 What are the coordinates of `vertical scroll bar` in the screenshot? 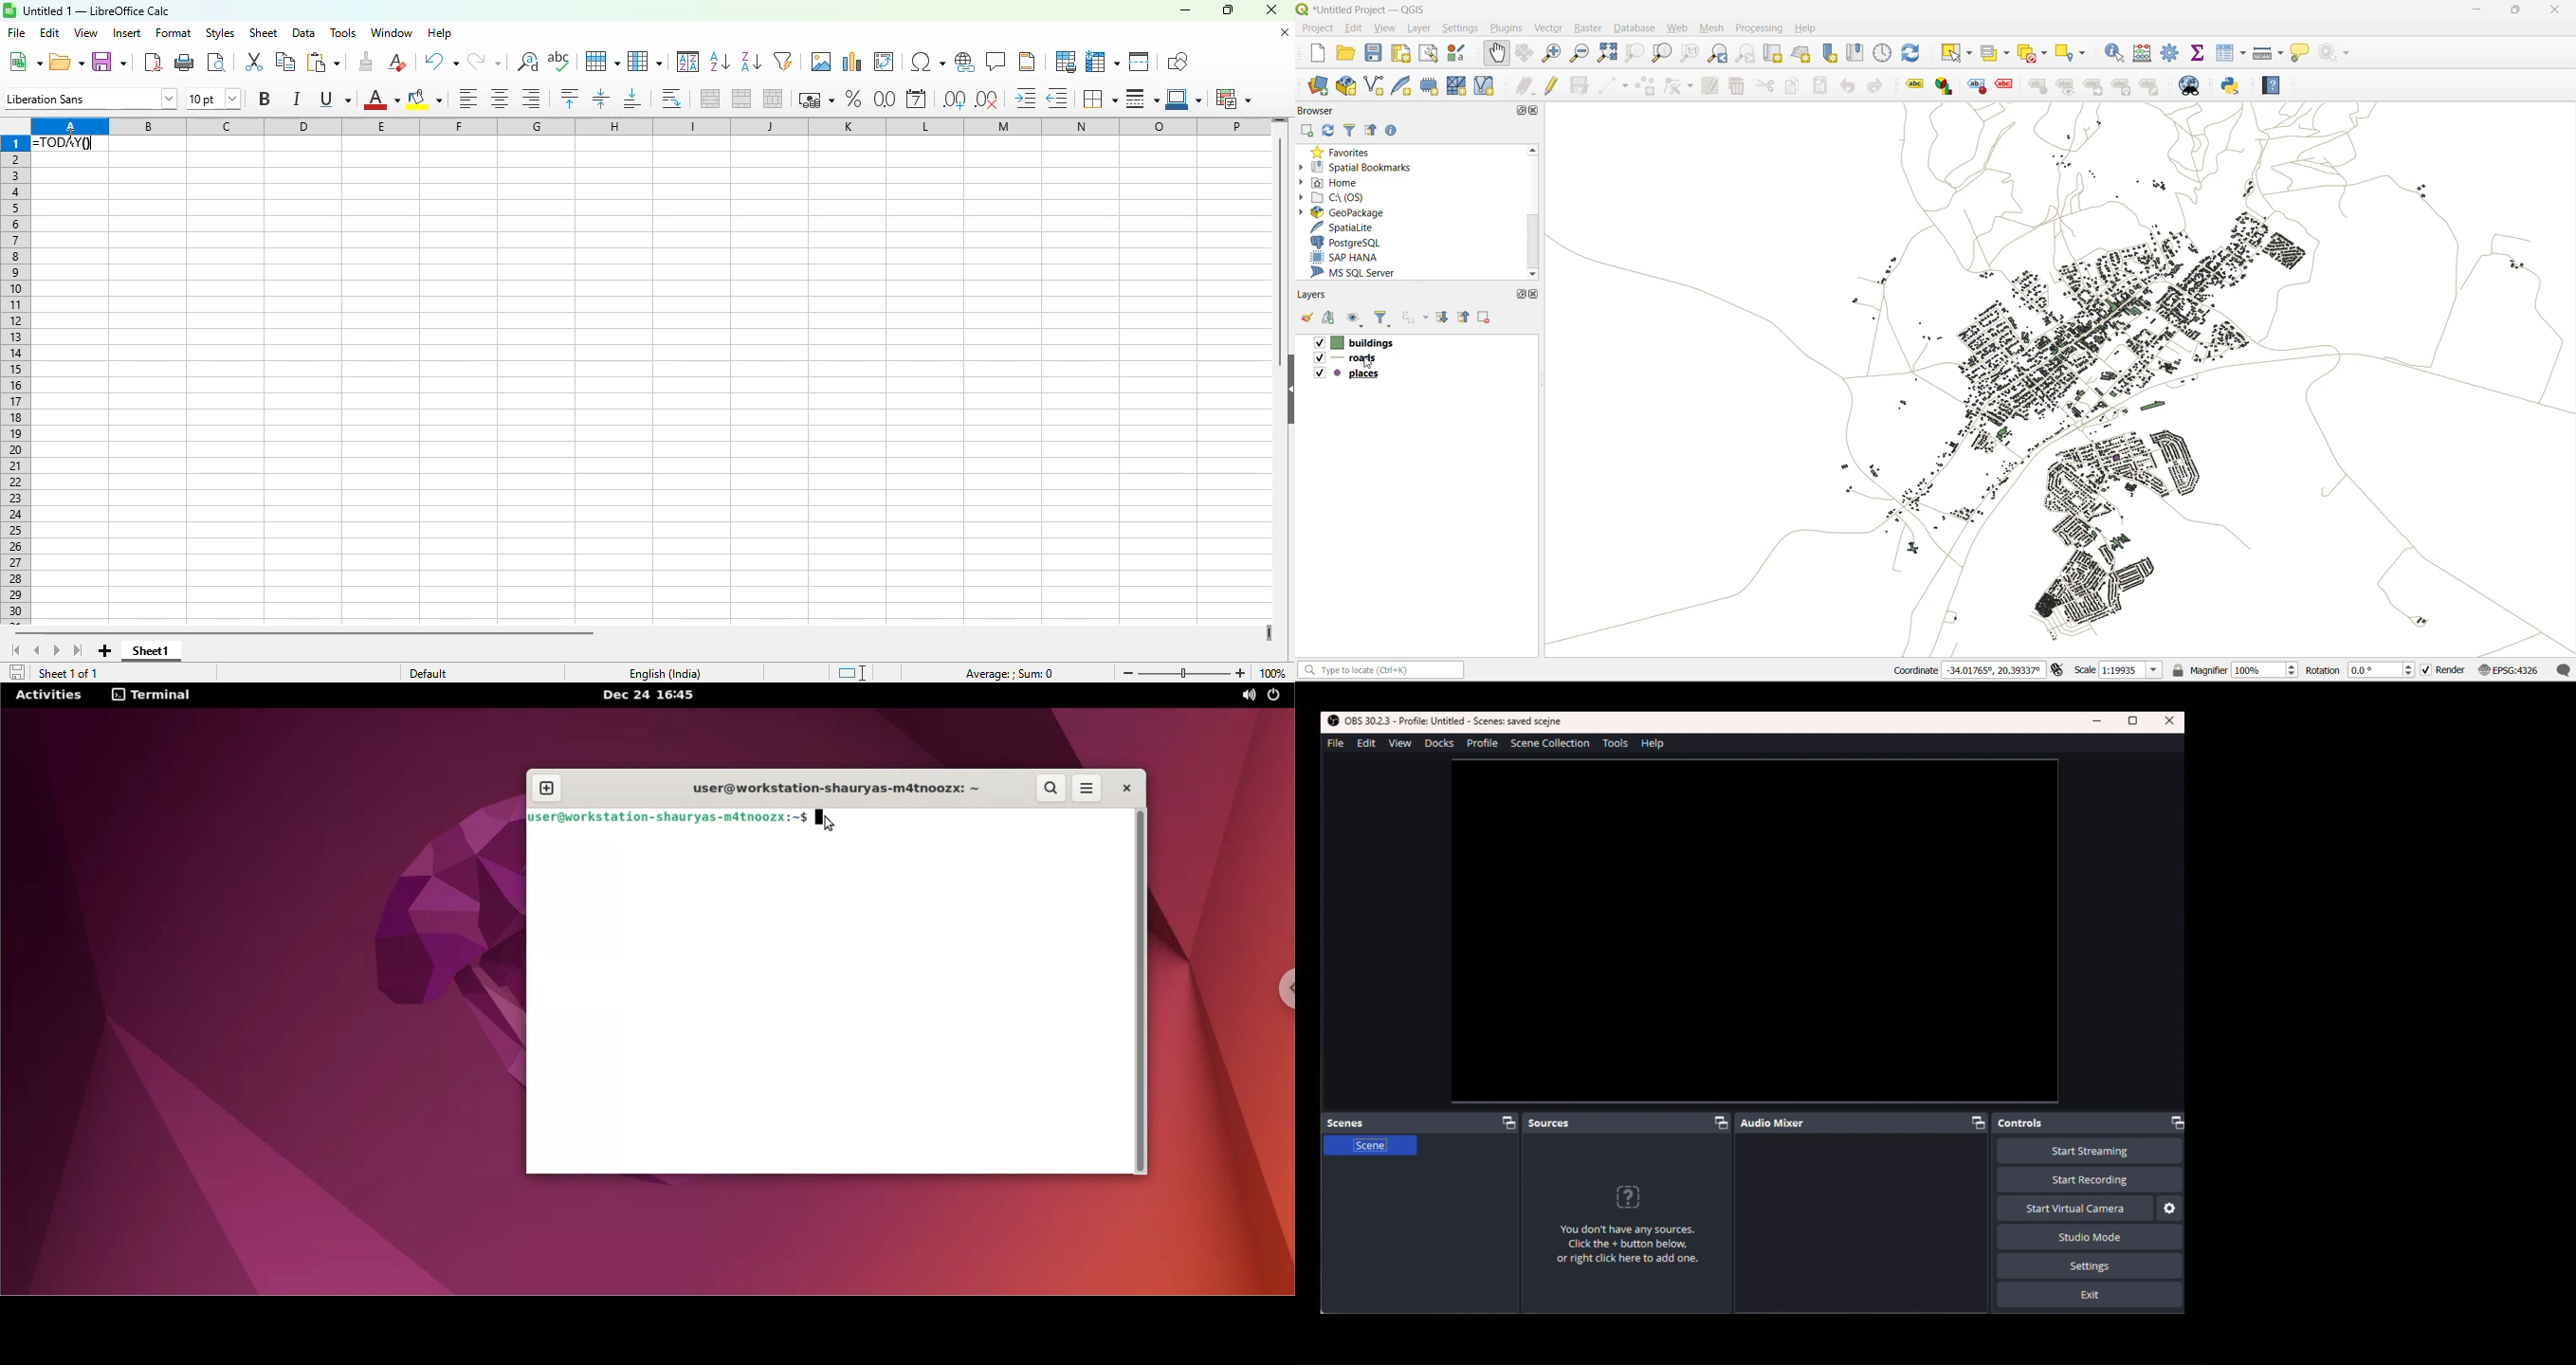 It's located at (1281, 243).